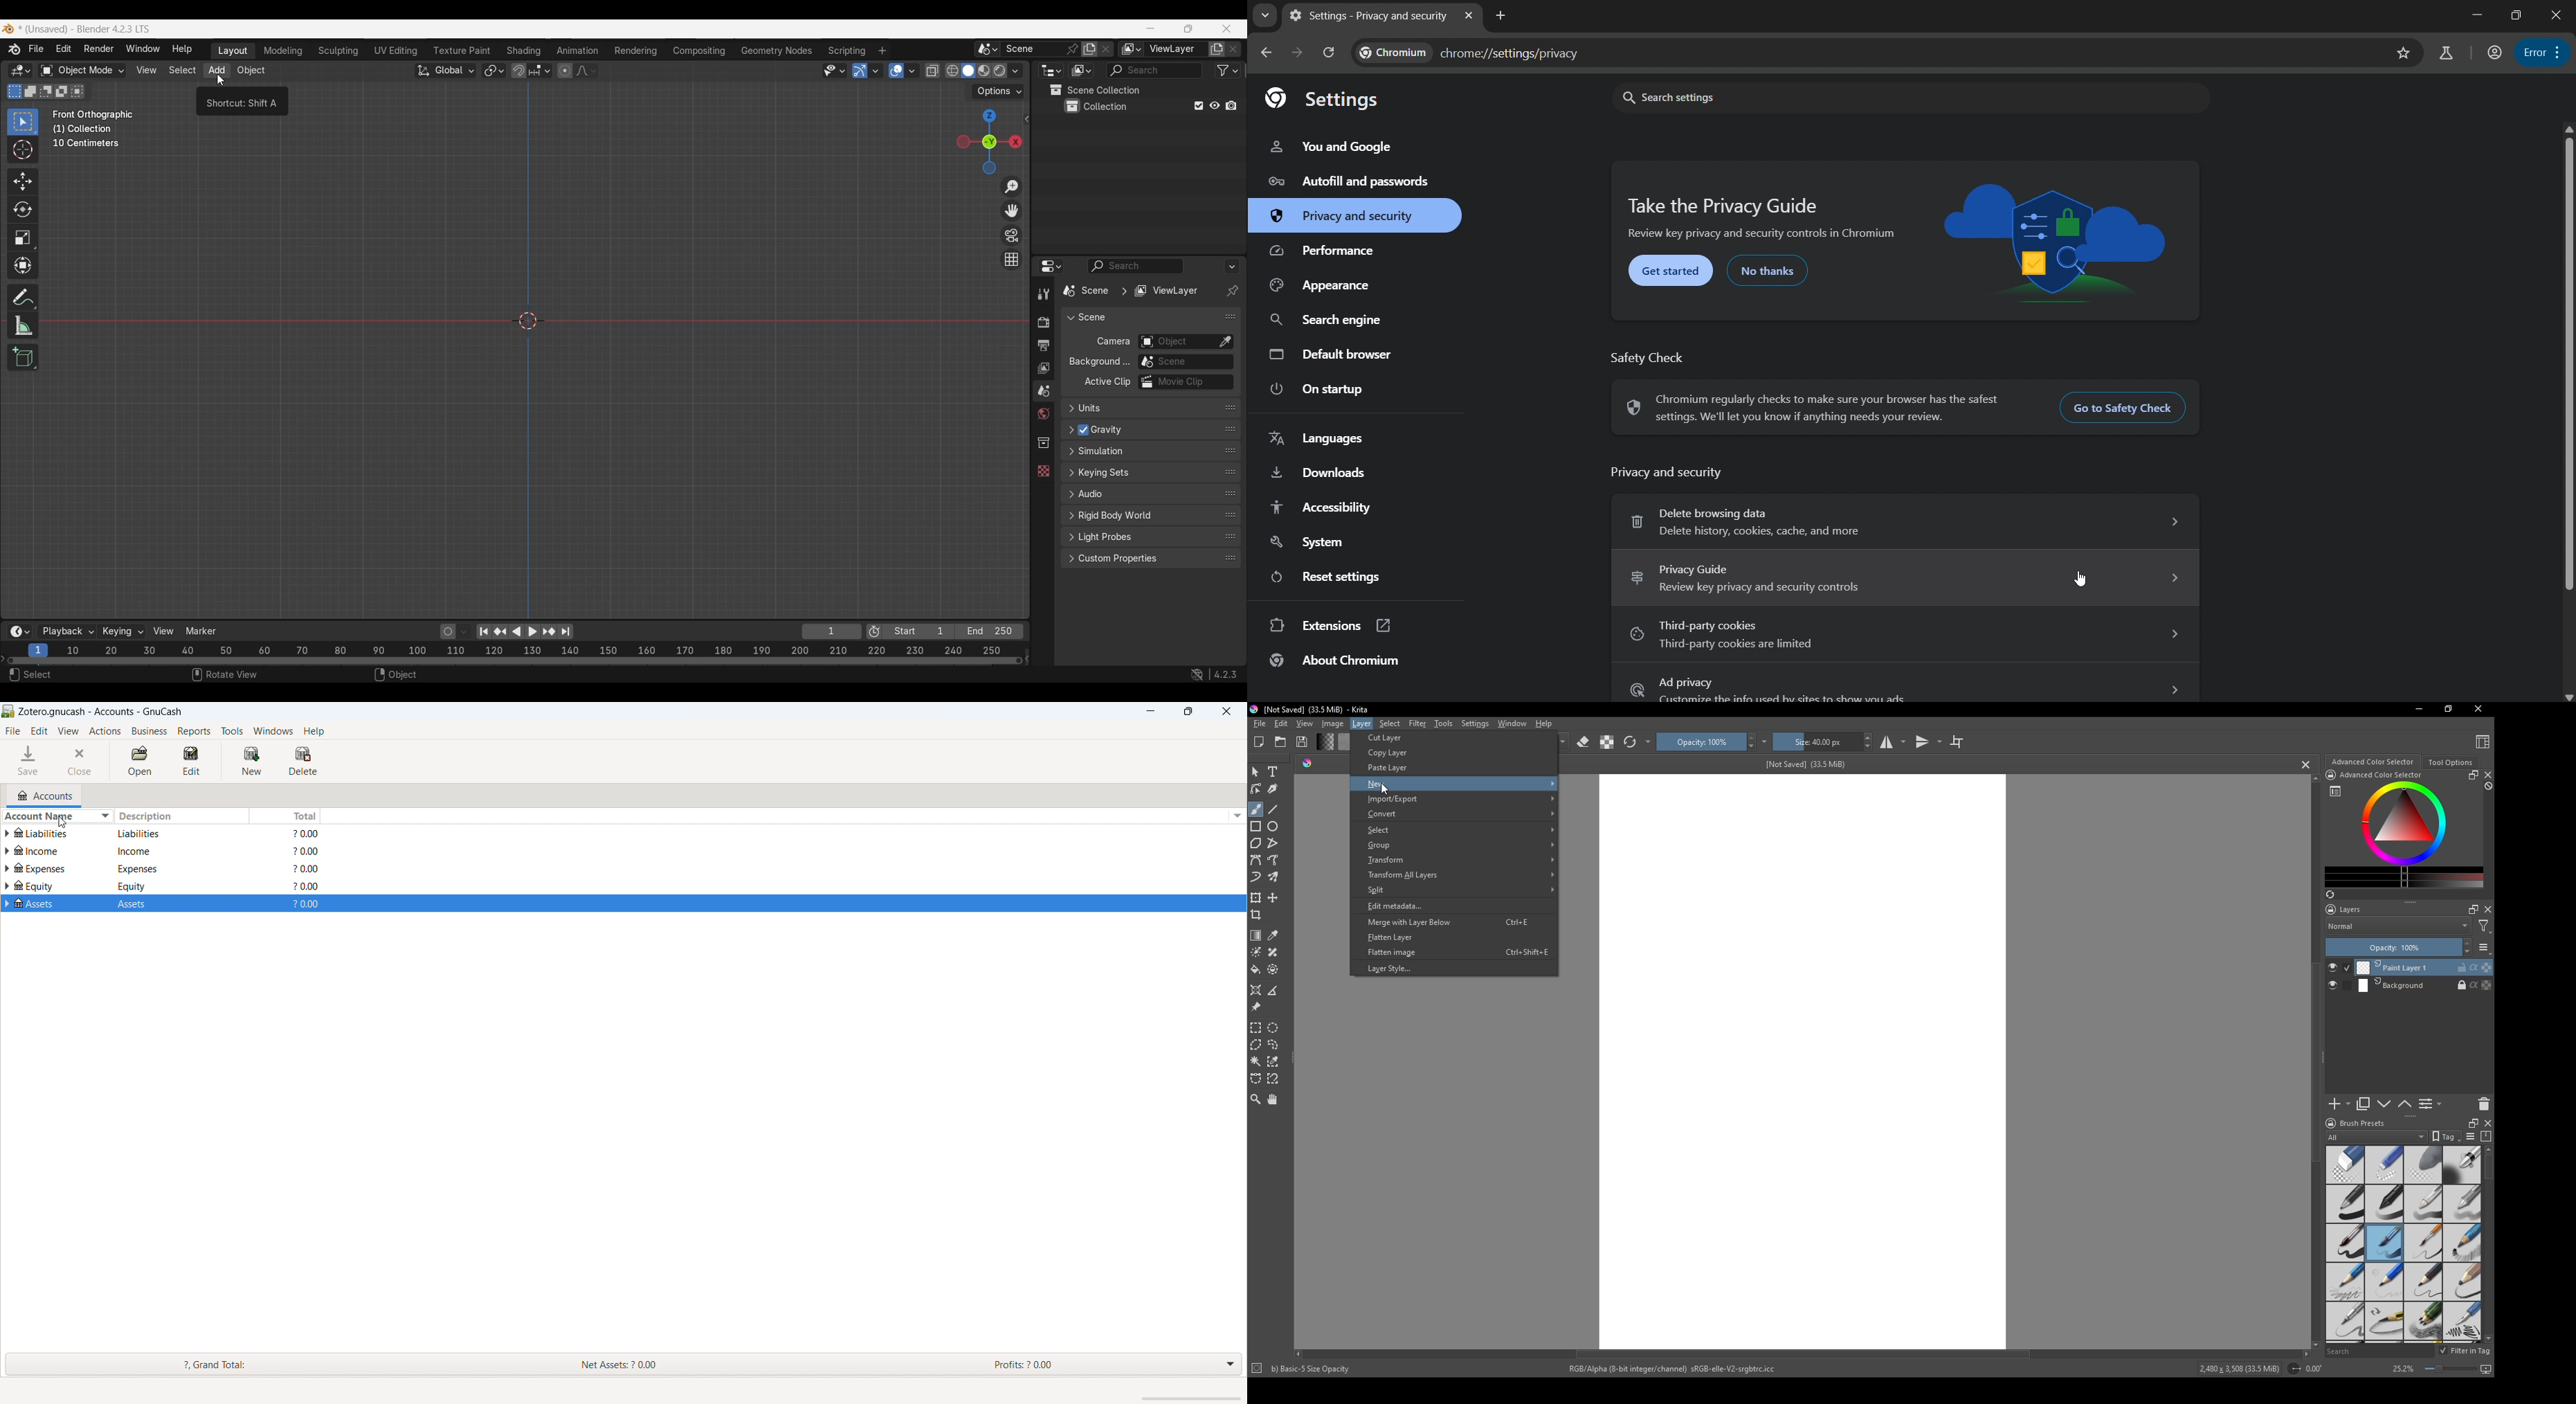 This screenshot has height=1428, width=2576. Describe the element at coordinates (22, 266) in the screenshot. I see `Transform` at that location.